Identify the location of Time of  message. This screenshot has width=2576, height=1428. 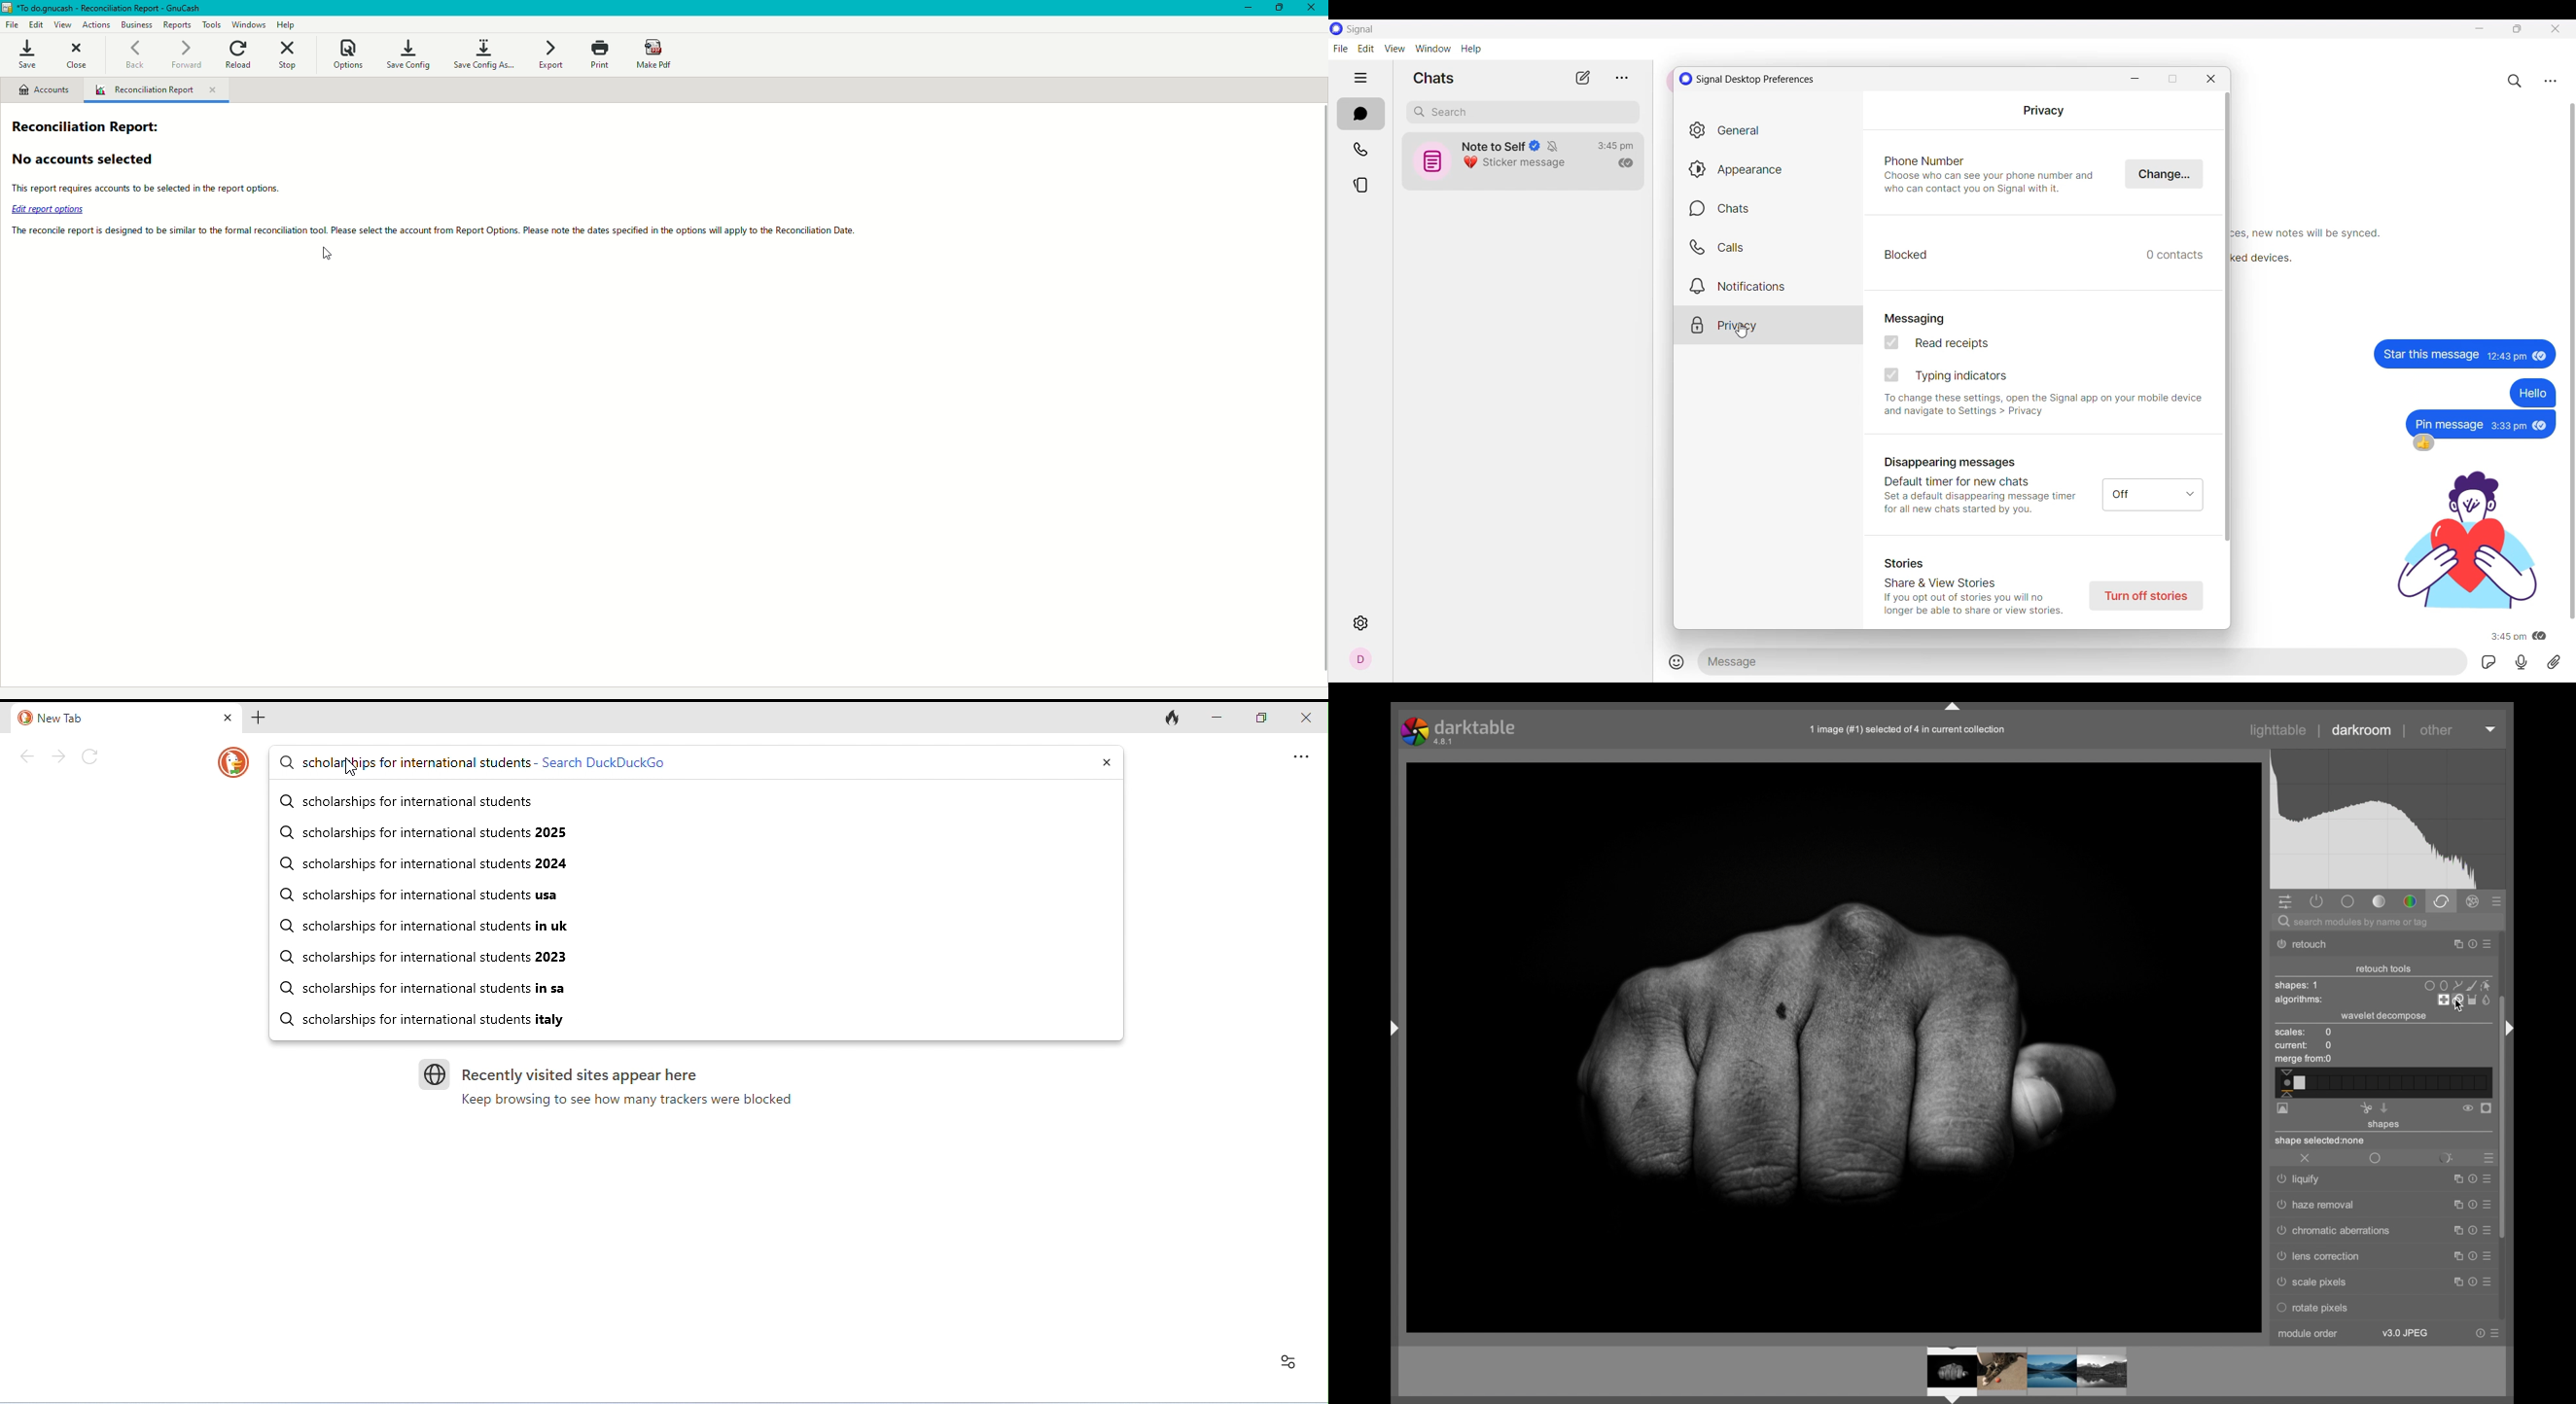
(2507, 358).